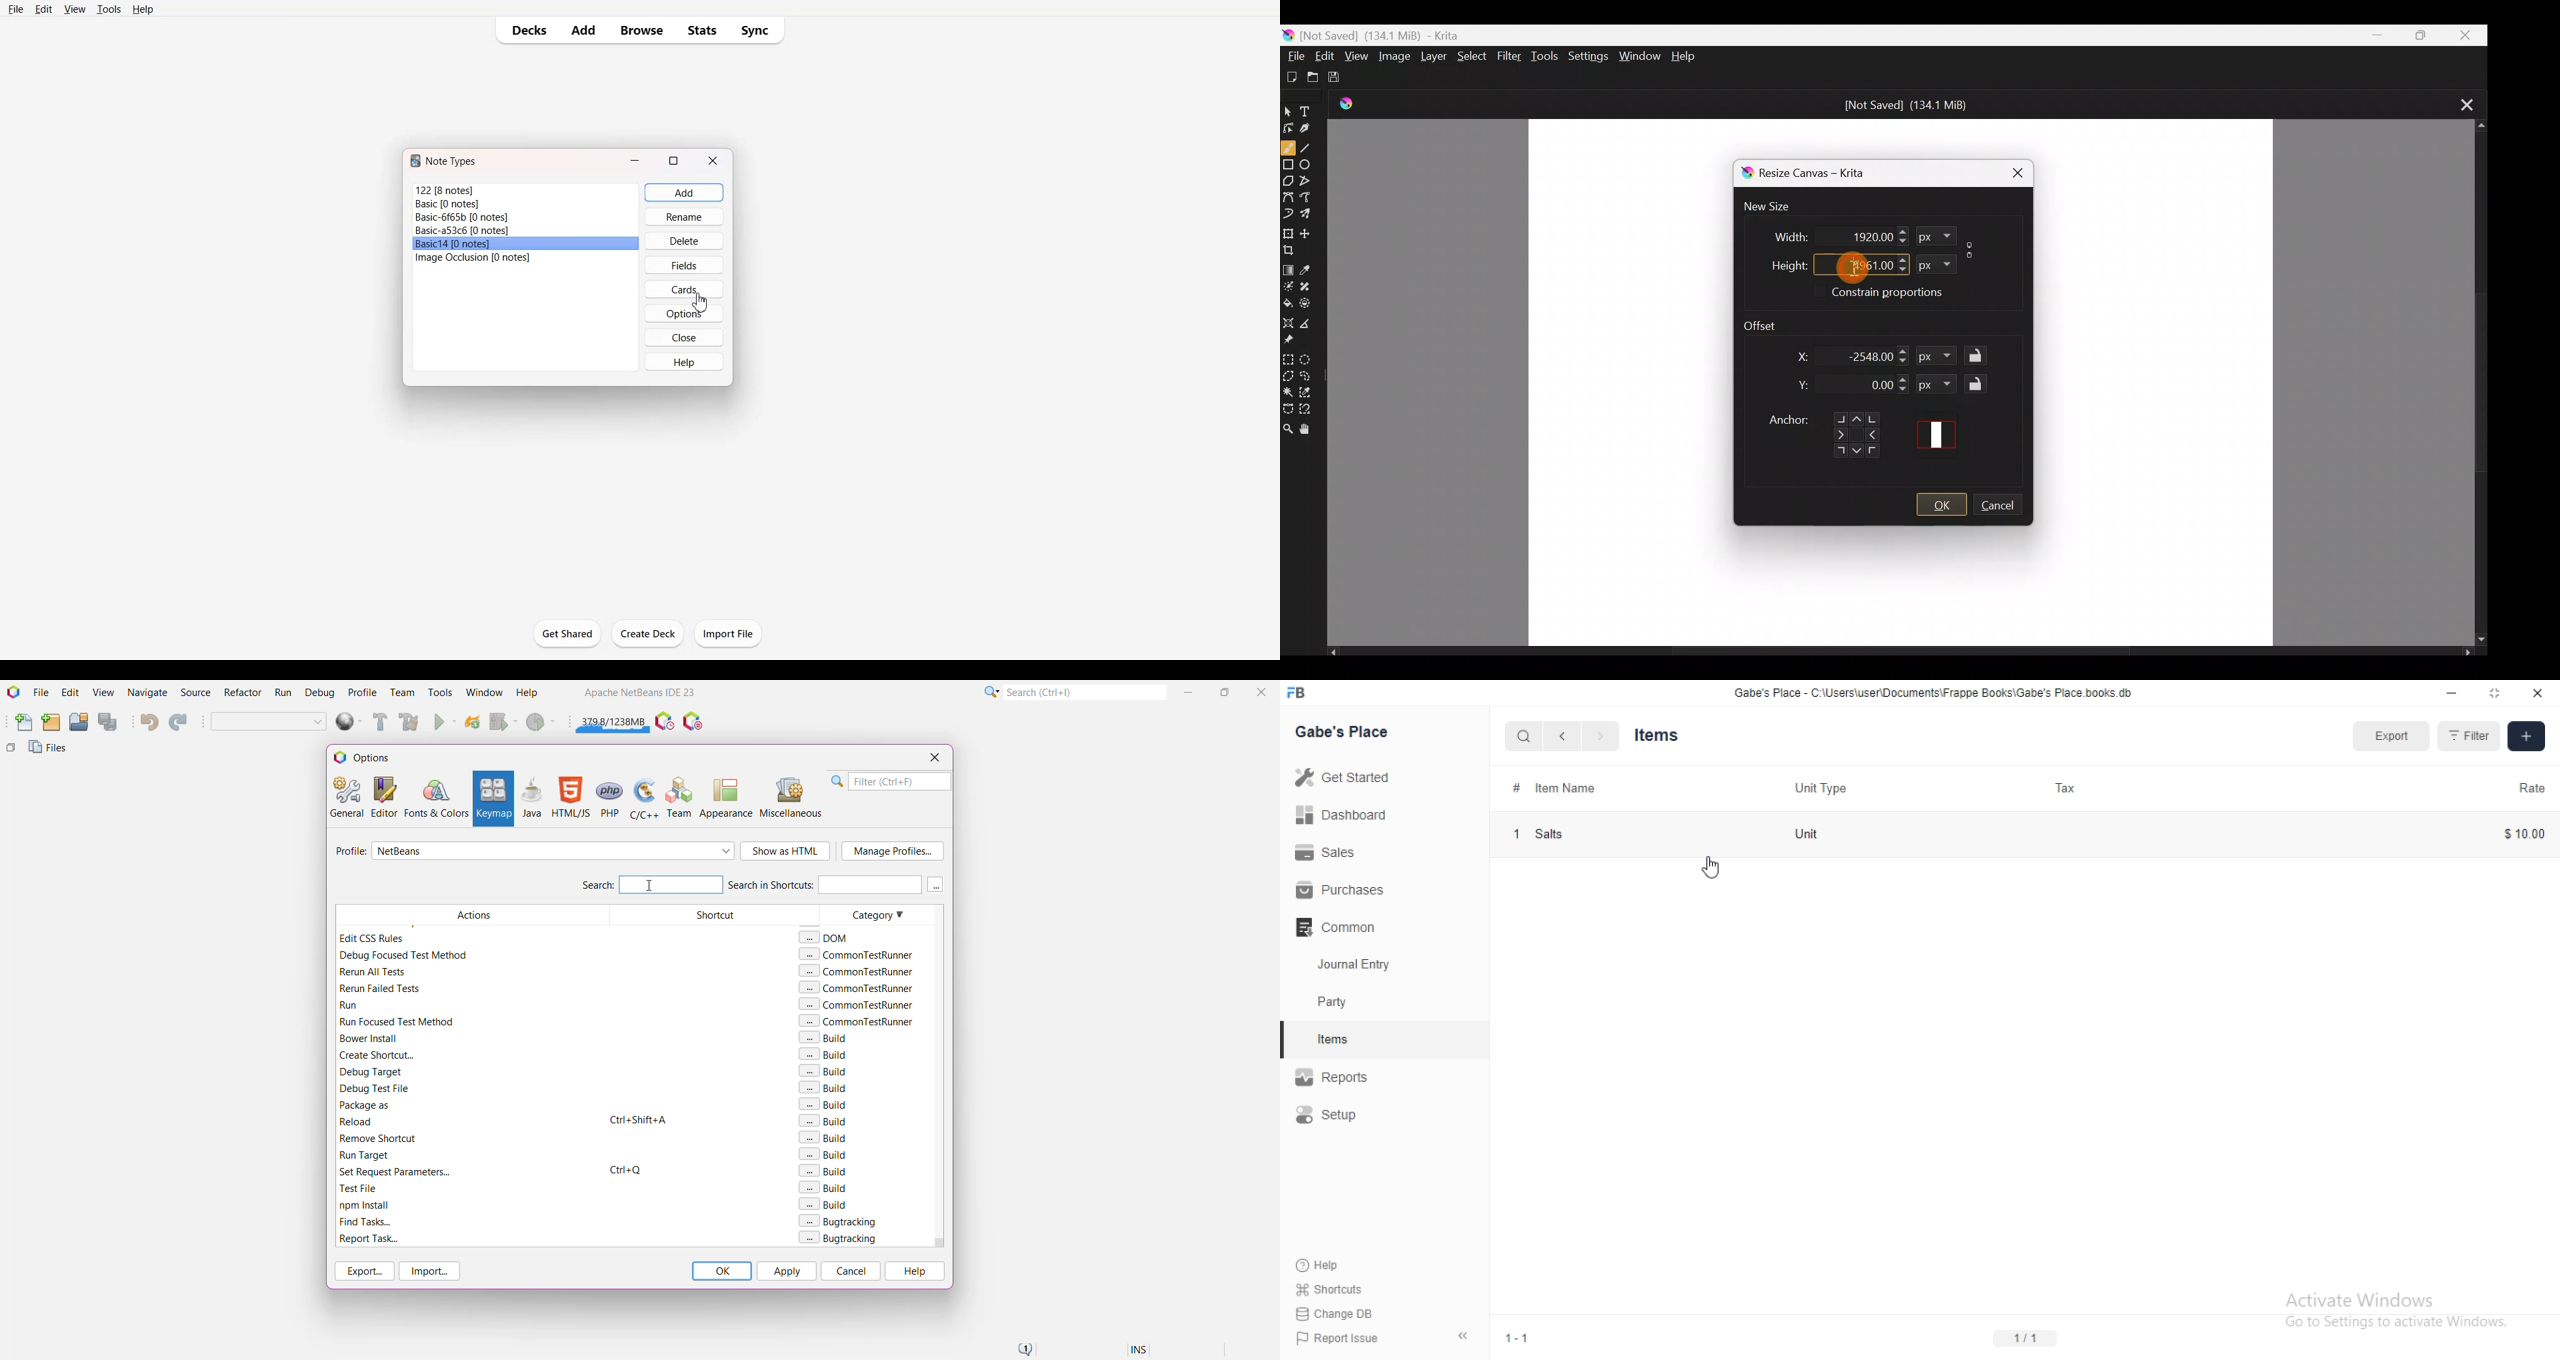  What do you see at coordinates (553, 851) in the screenshot?
I see `Select required profile from the list` at bounding box center [553, 851].